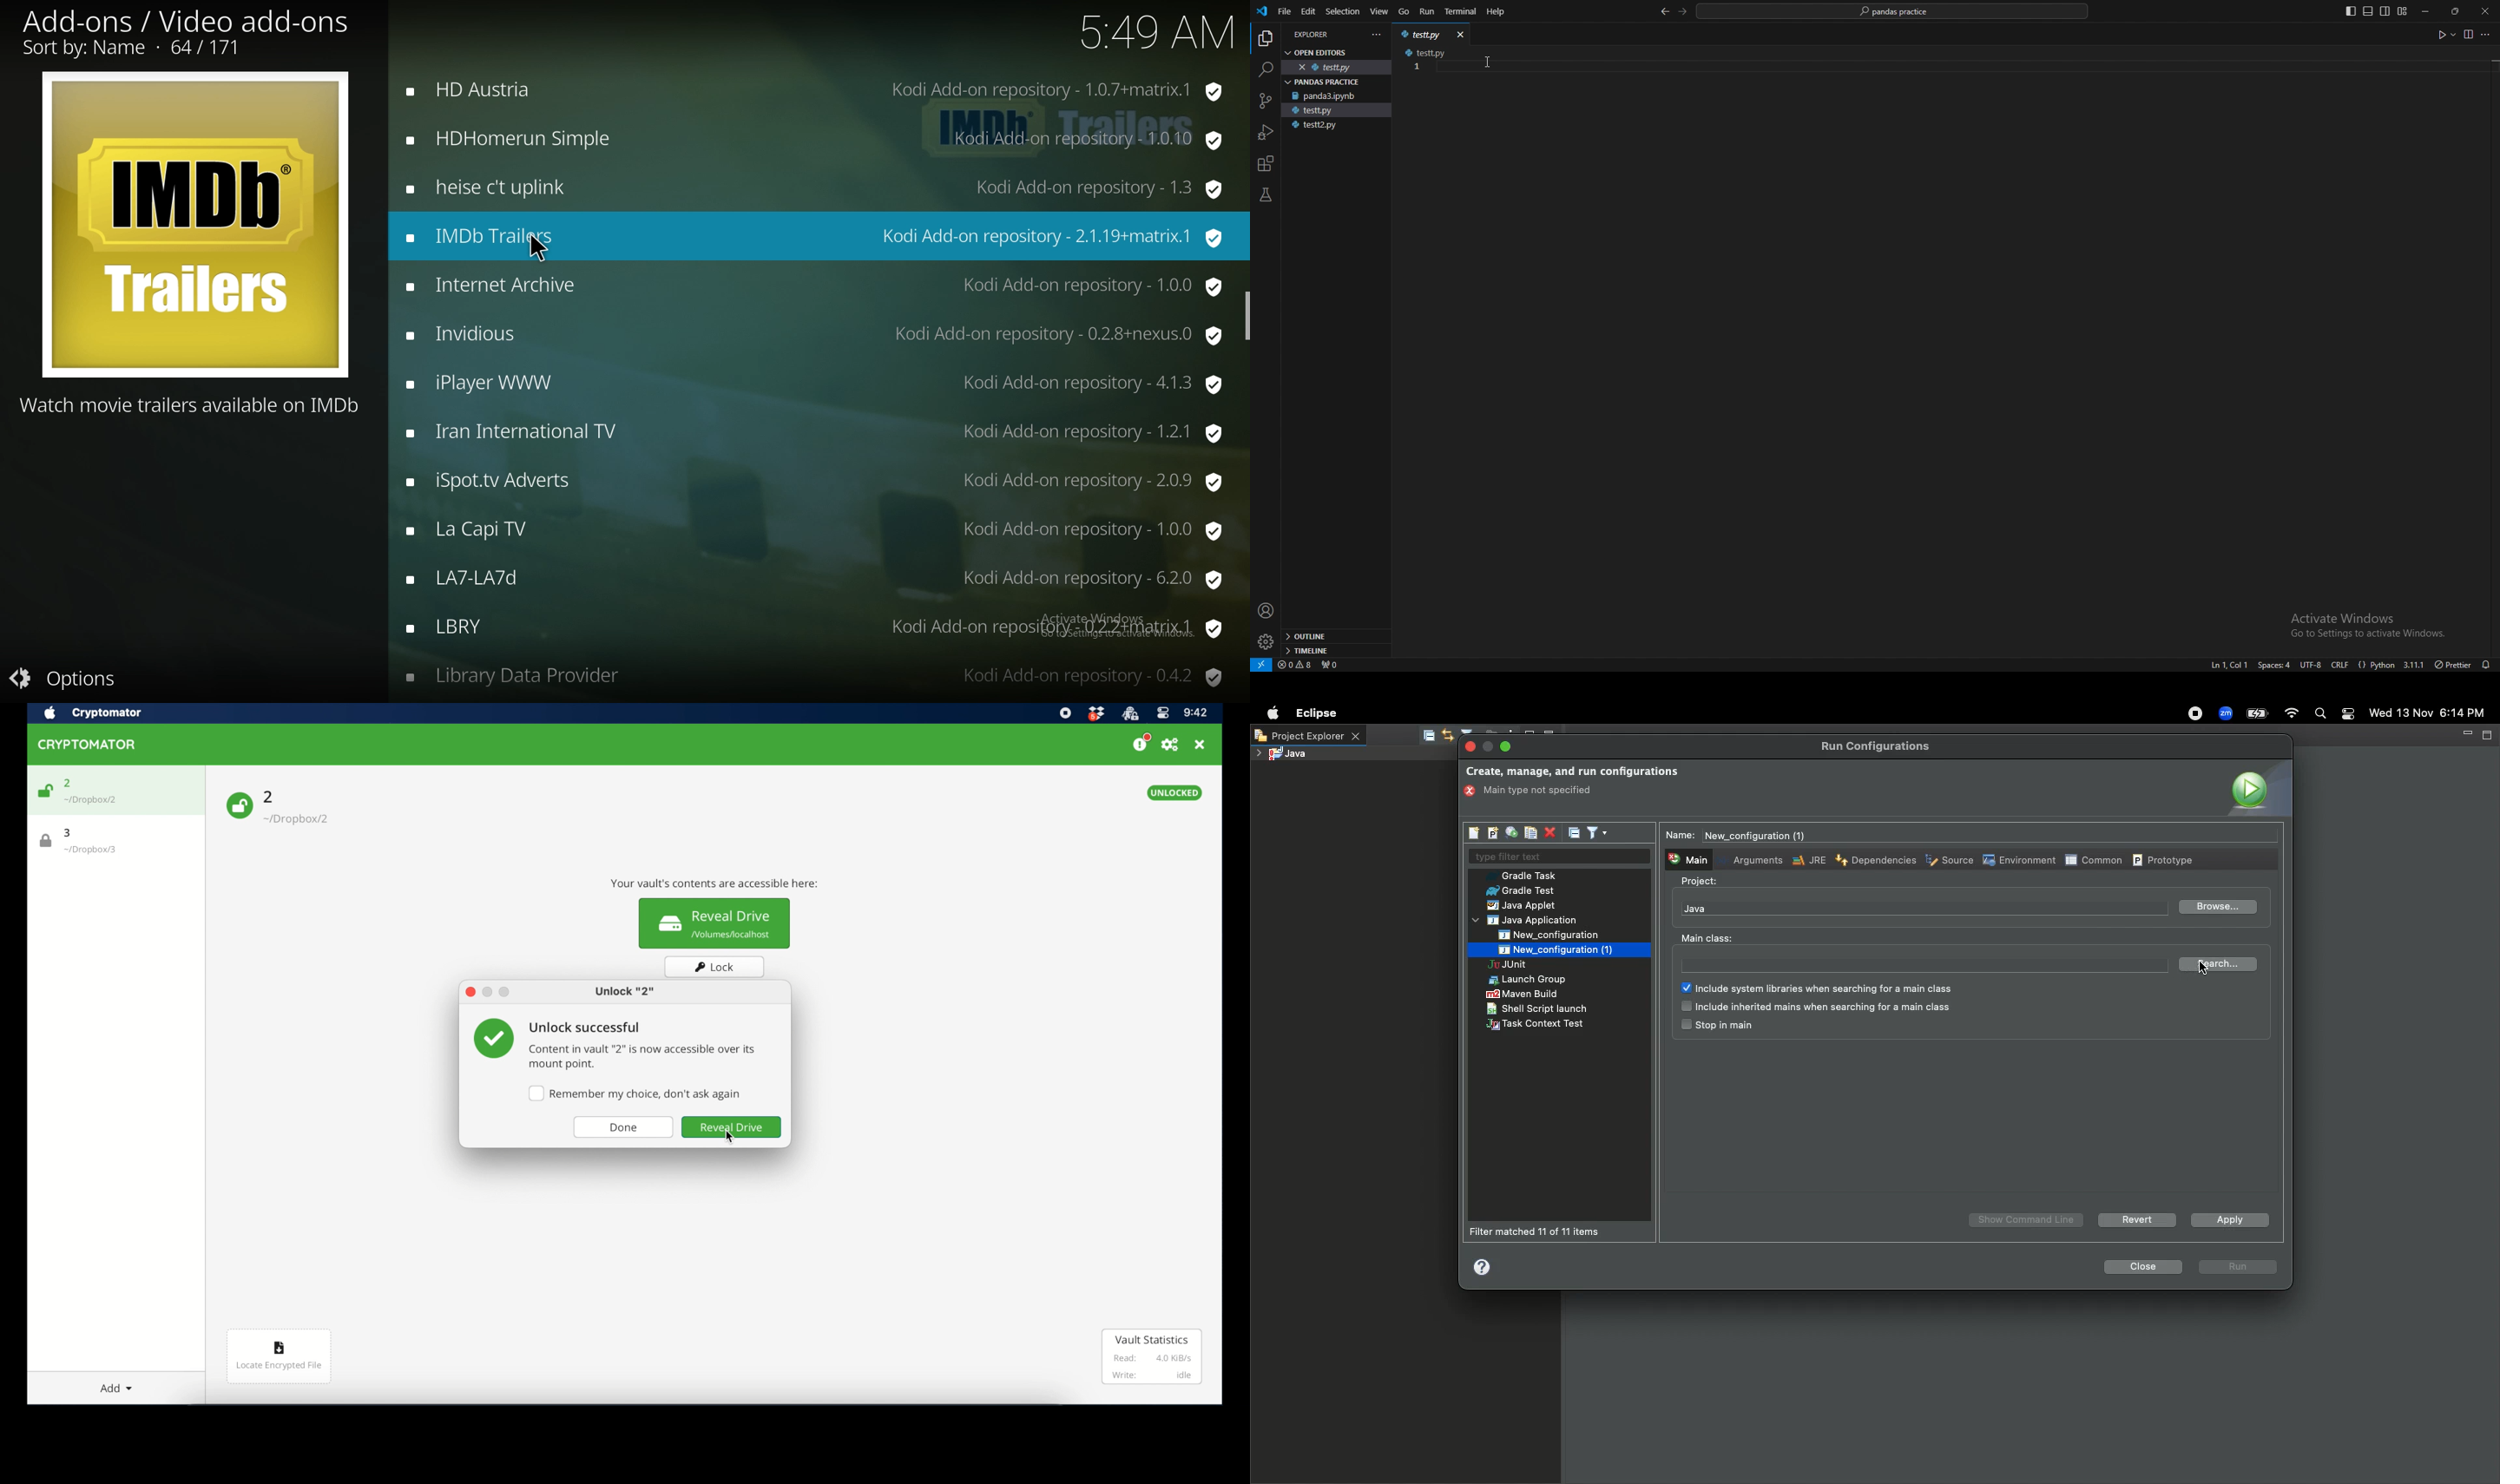  I want to click on options, so click(73, 678).